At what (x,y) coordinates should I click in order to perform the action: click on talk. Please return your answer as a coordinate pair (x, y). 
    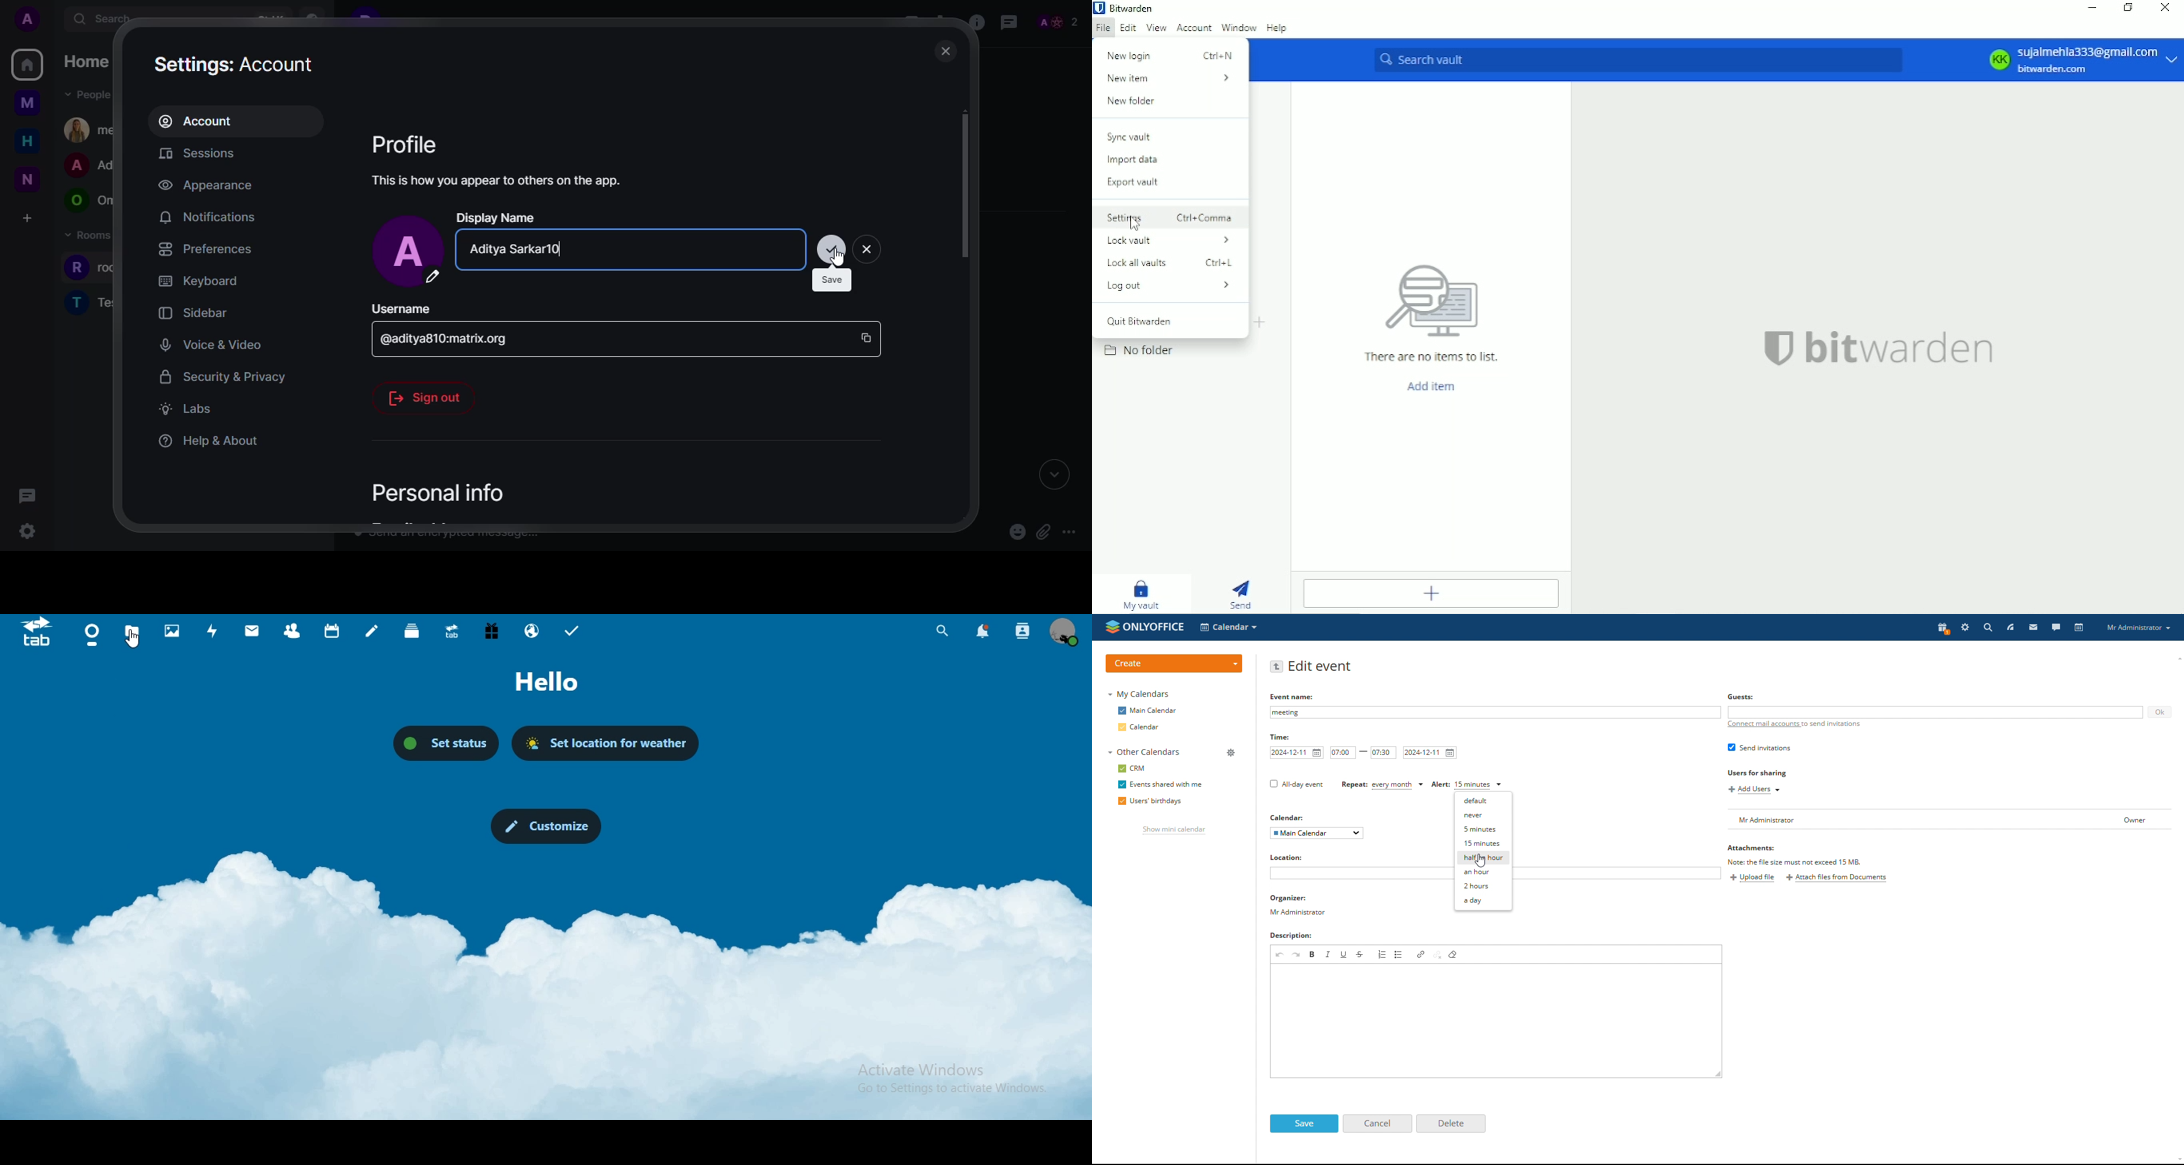
    Looking at the image, I should click on (2055, 628).